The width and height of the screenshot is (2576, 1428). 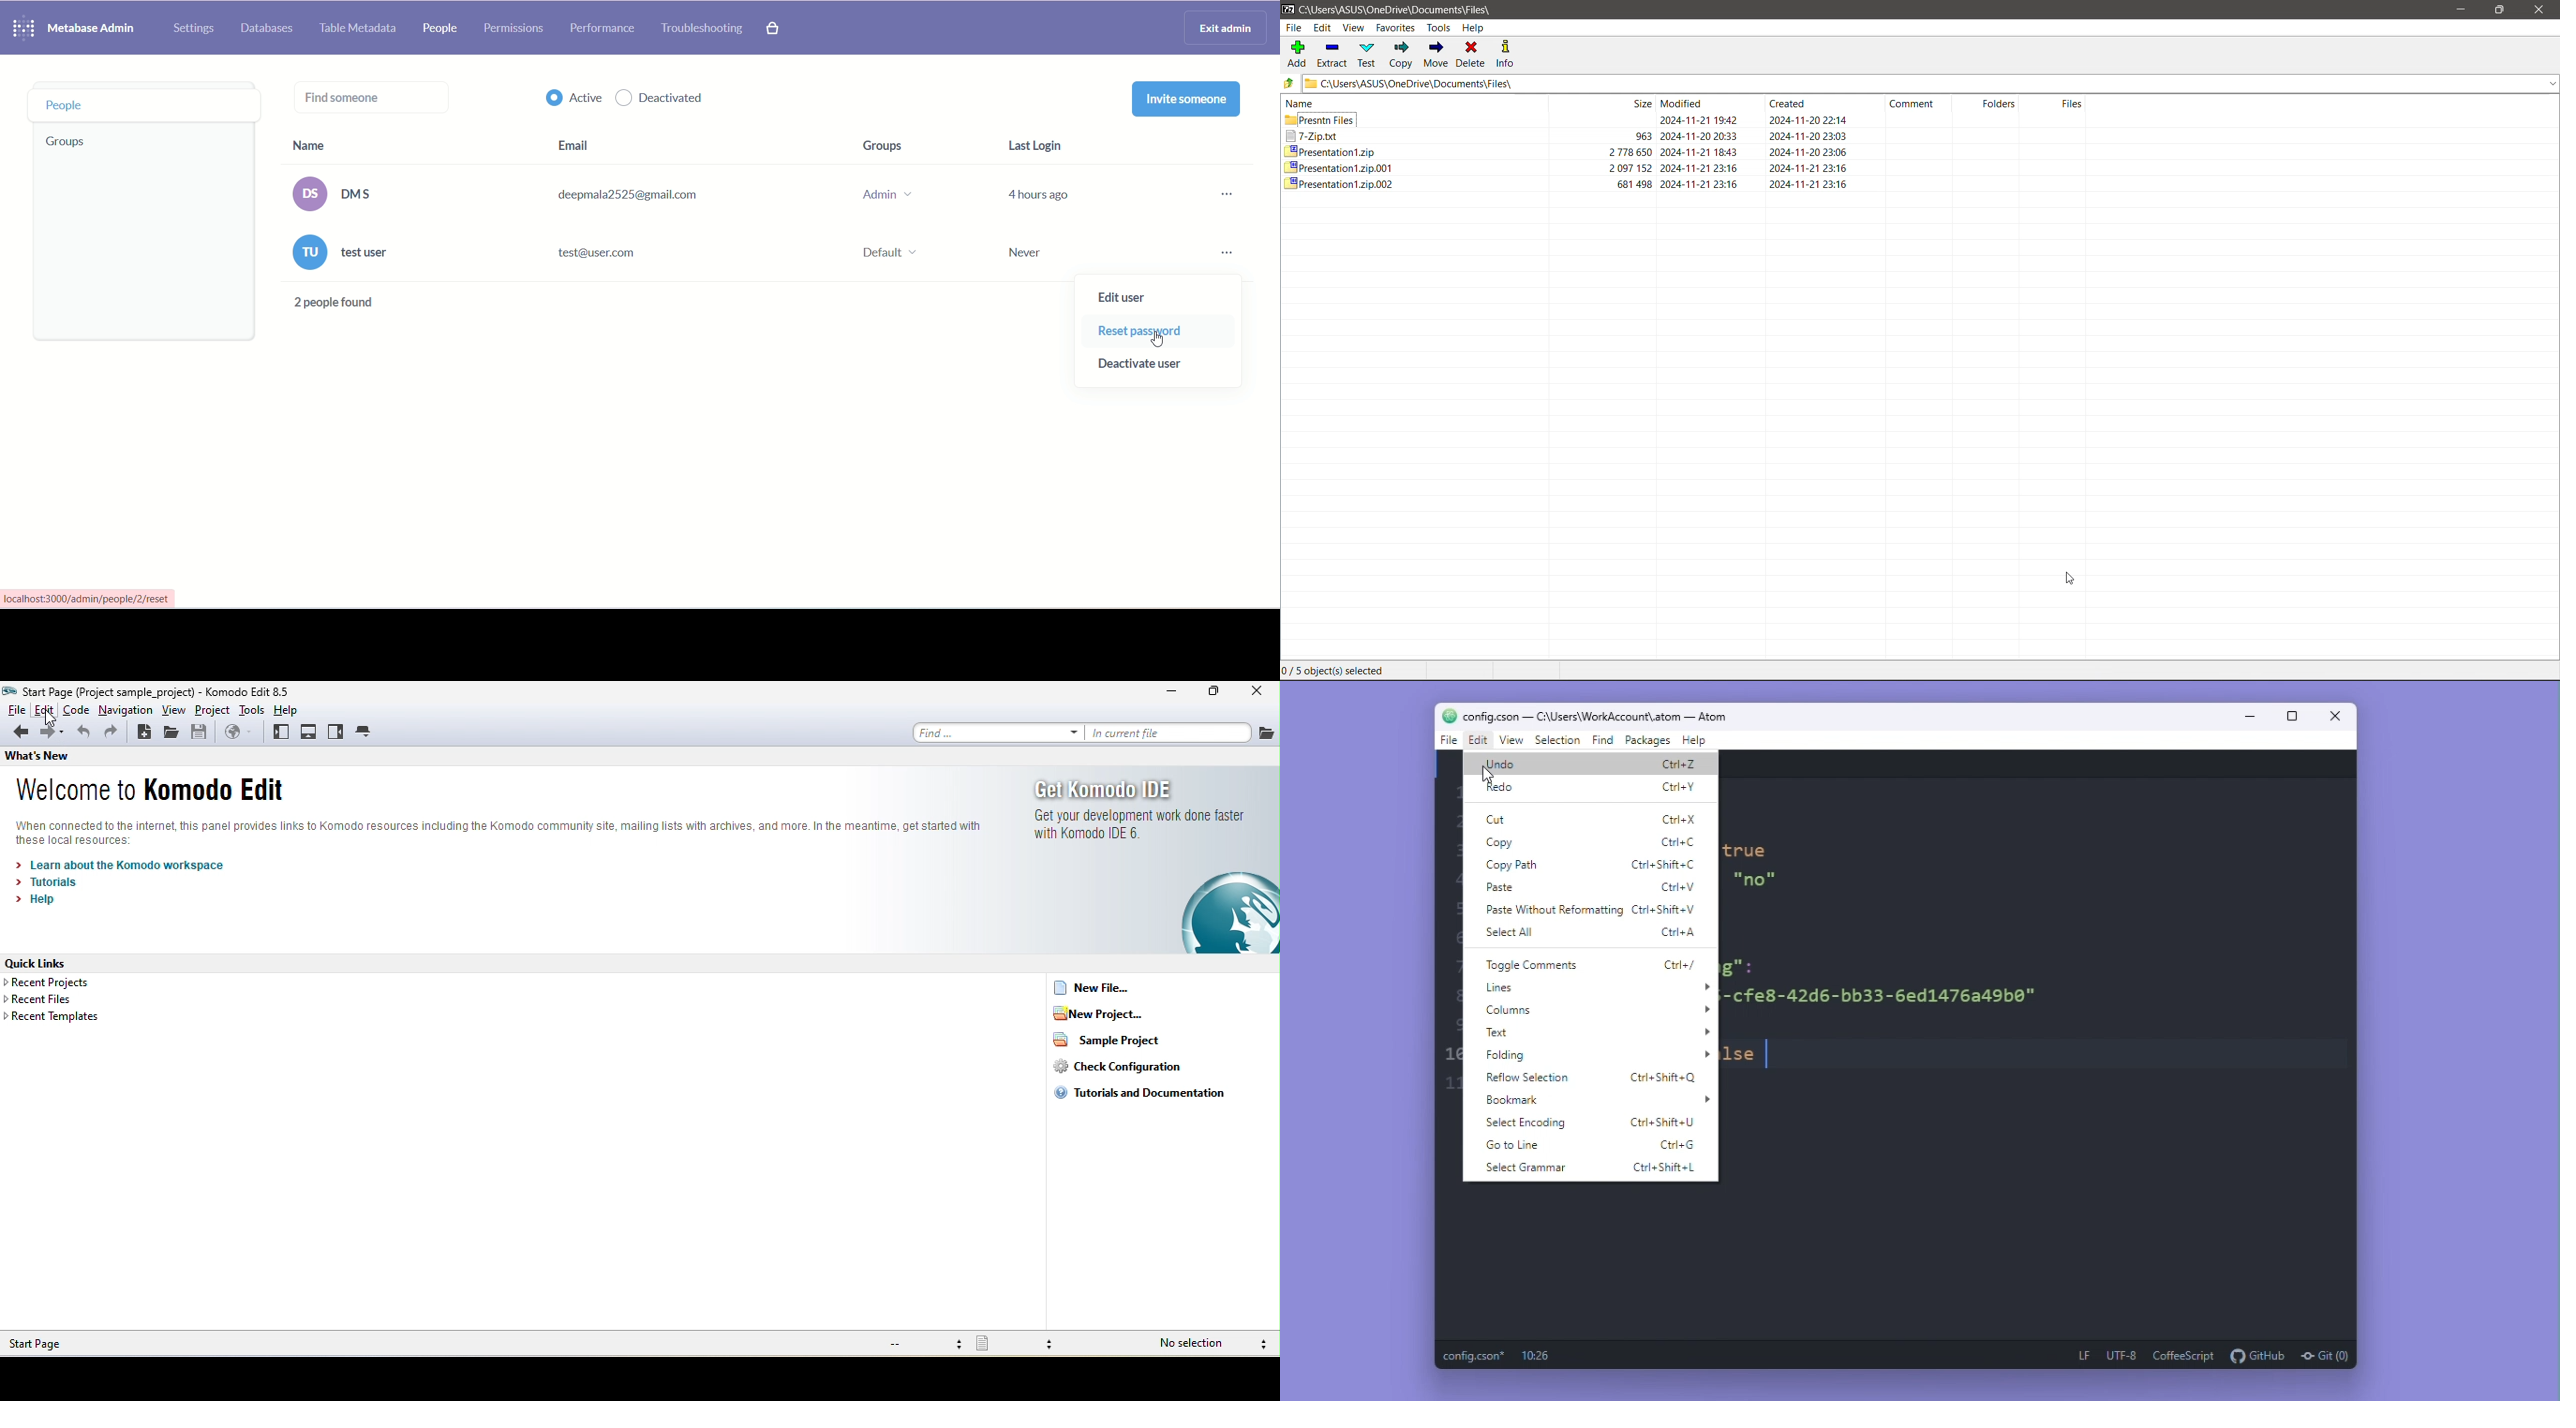 What do you see at coordinates (1315, 134) in the screenshot?
I see `7-Zip.txt` at bounding box center [1315, 134].